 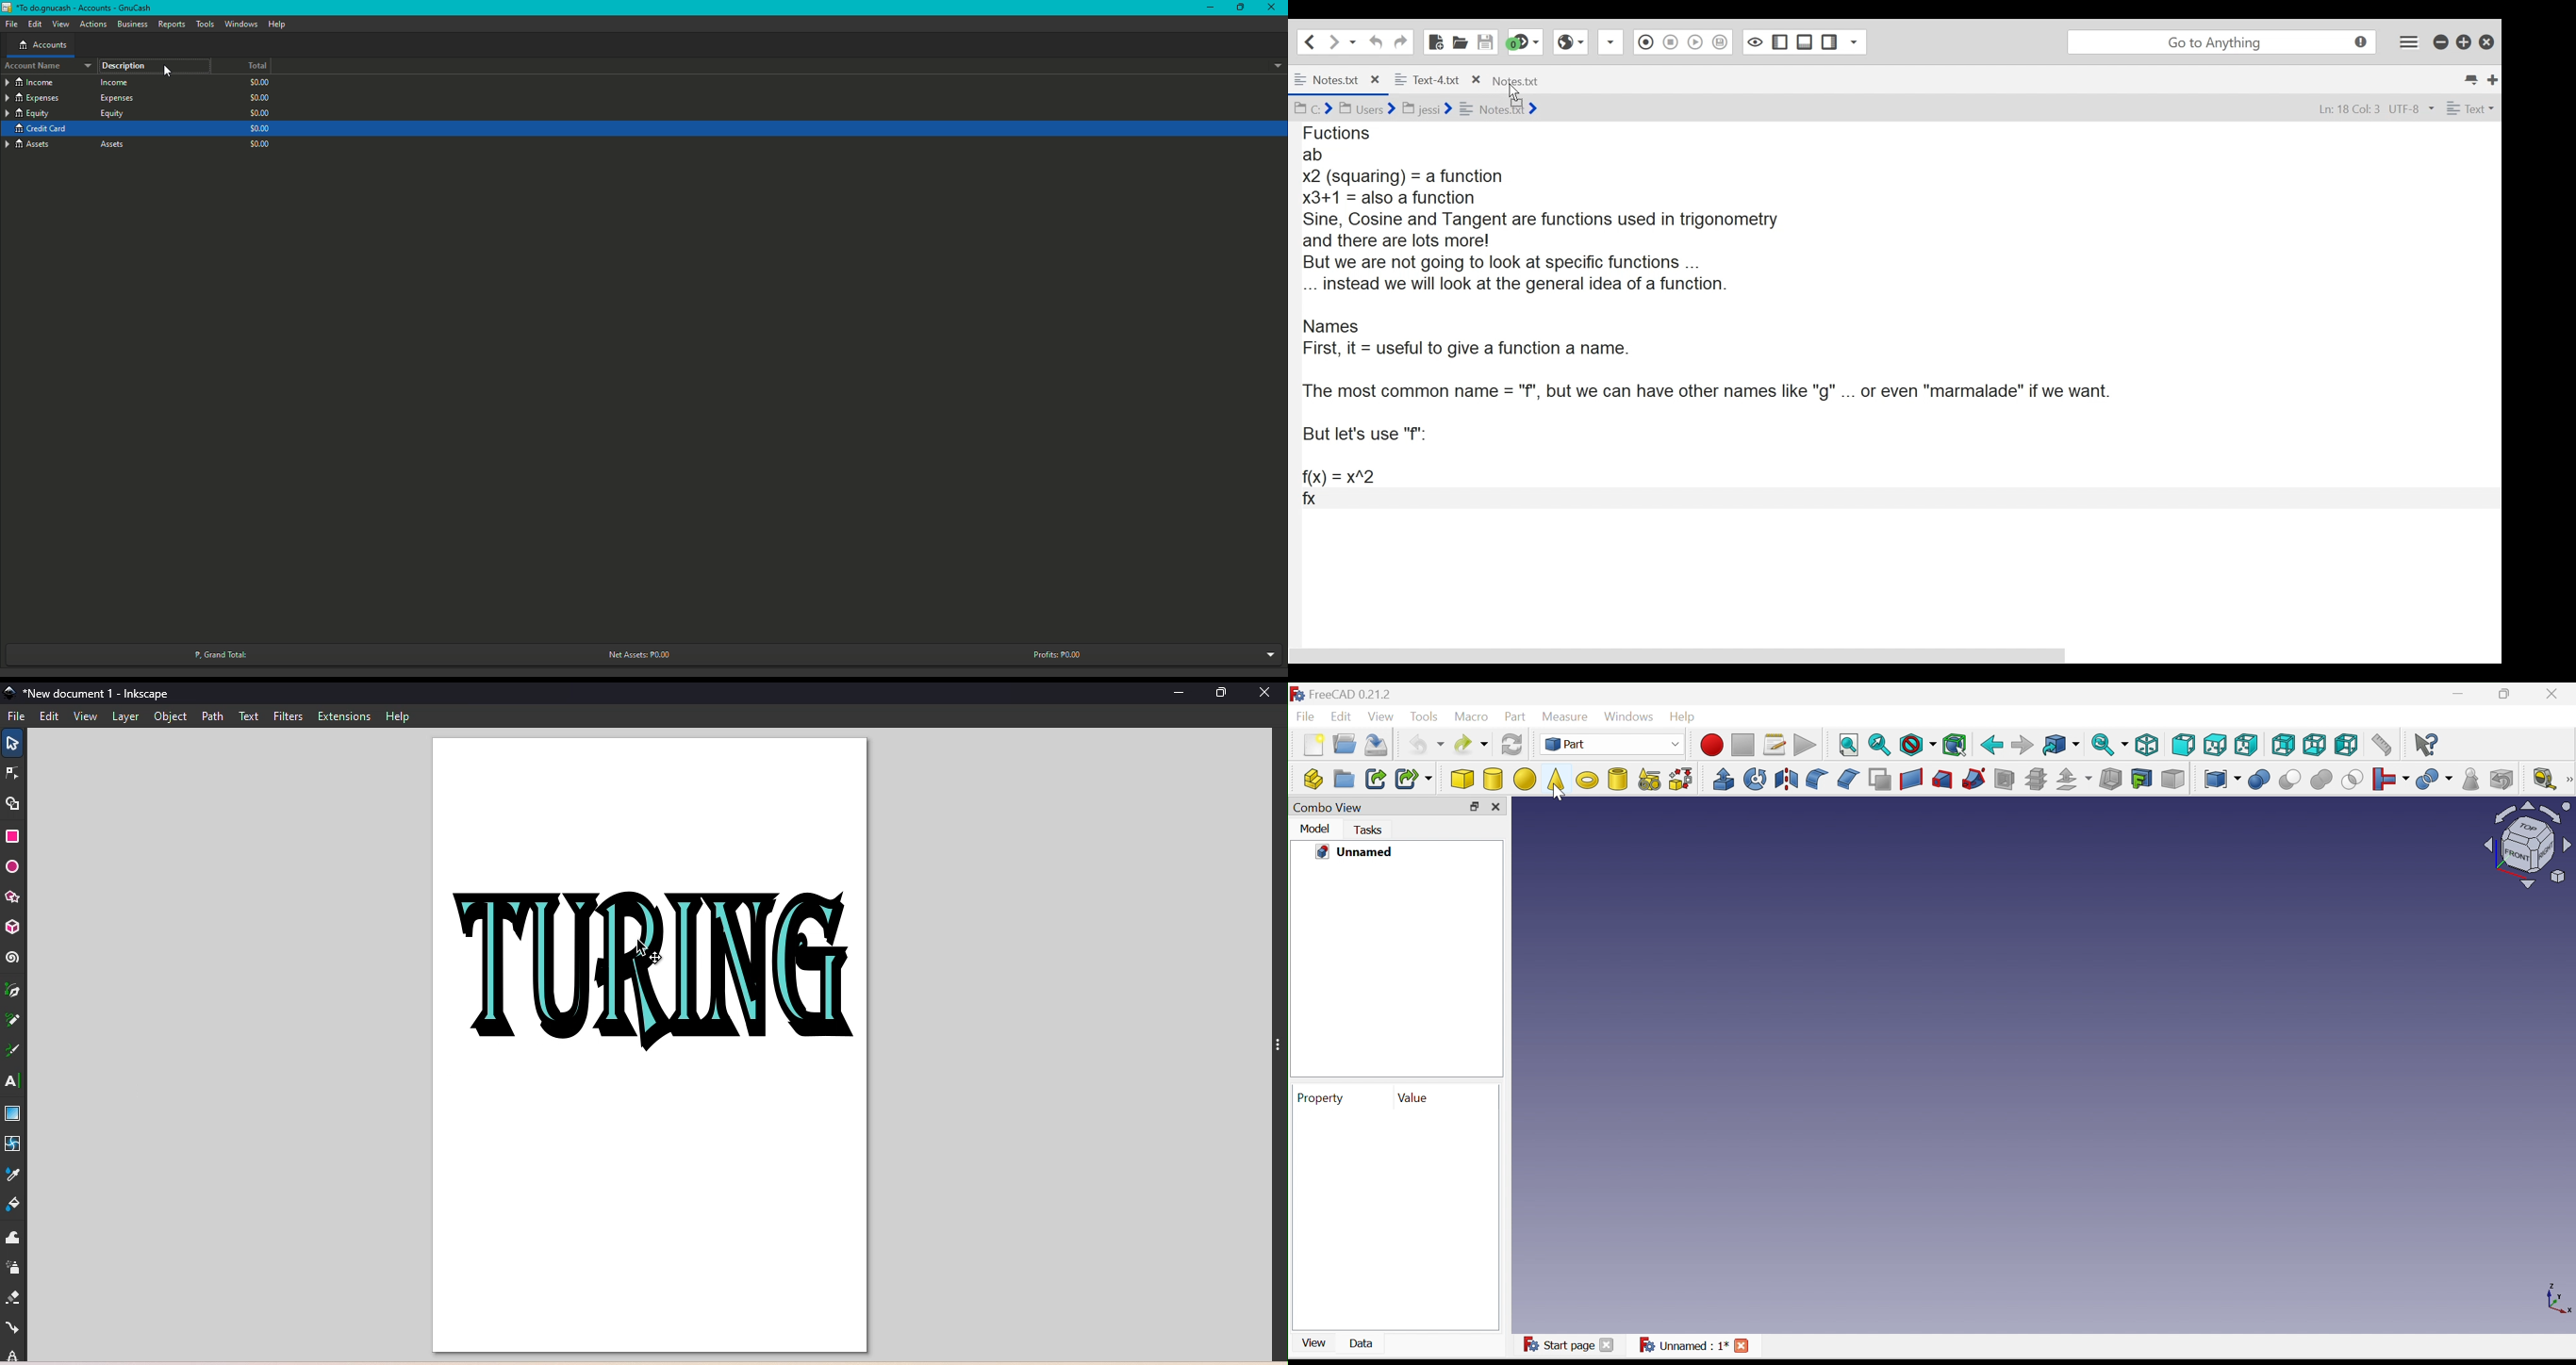 I want to click on Selector tool, so click(x=10, y=741).